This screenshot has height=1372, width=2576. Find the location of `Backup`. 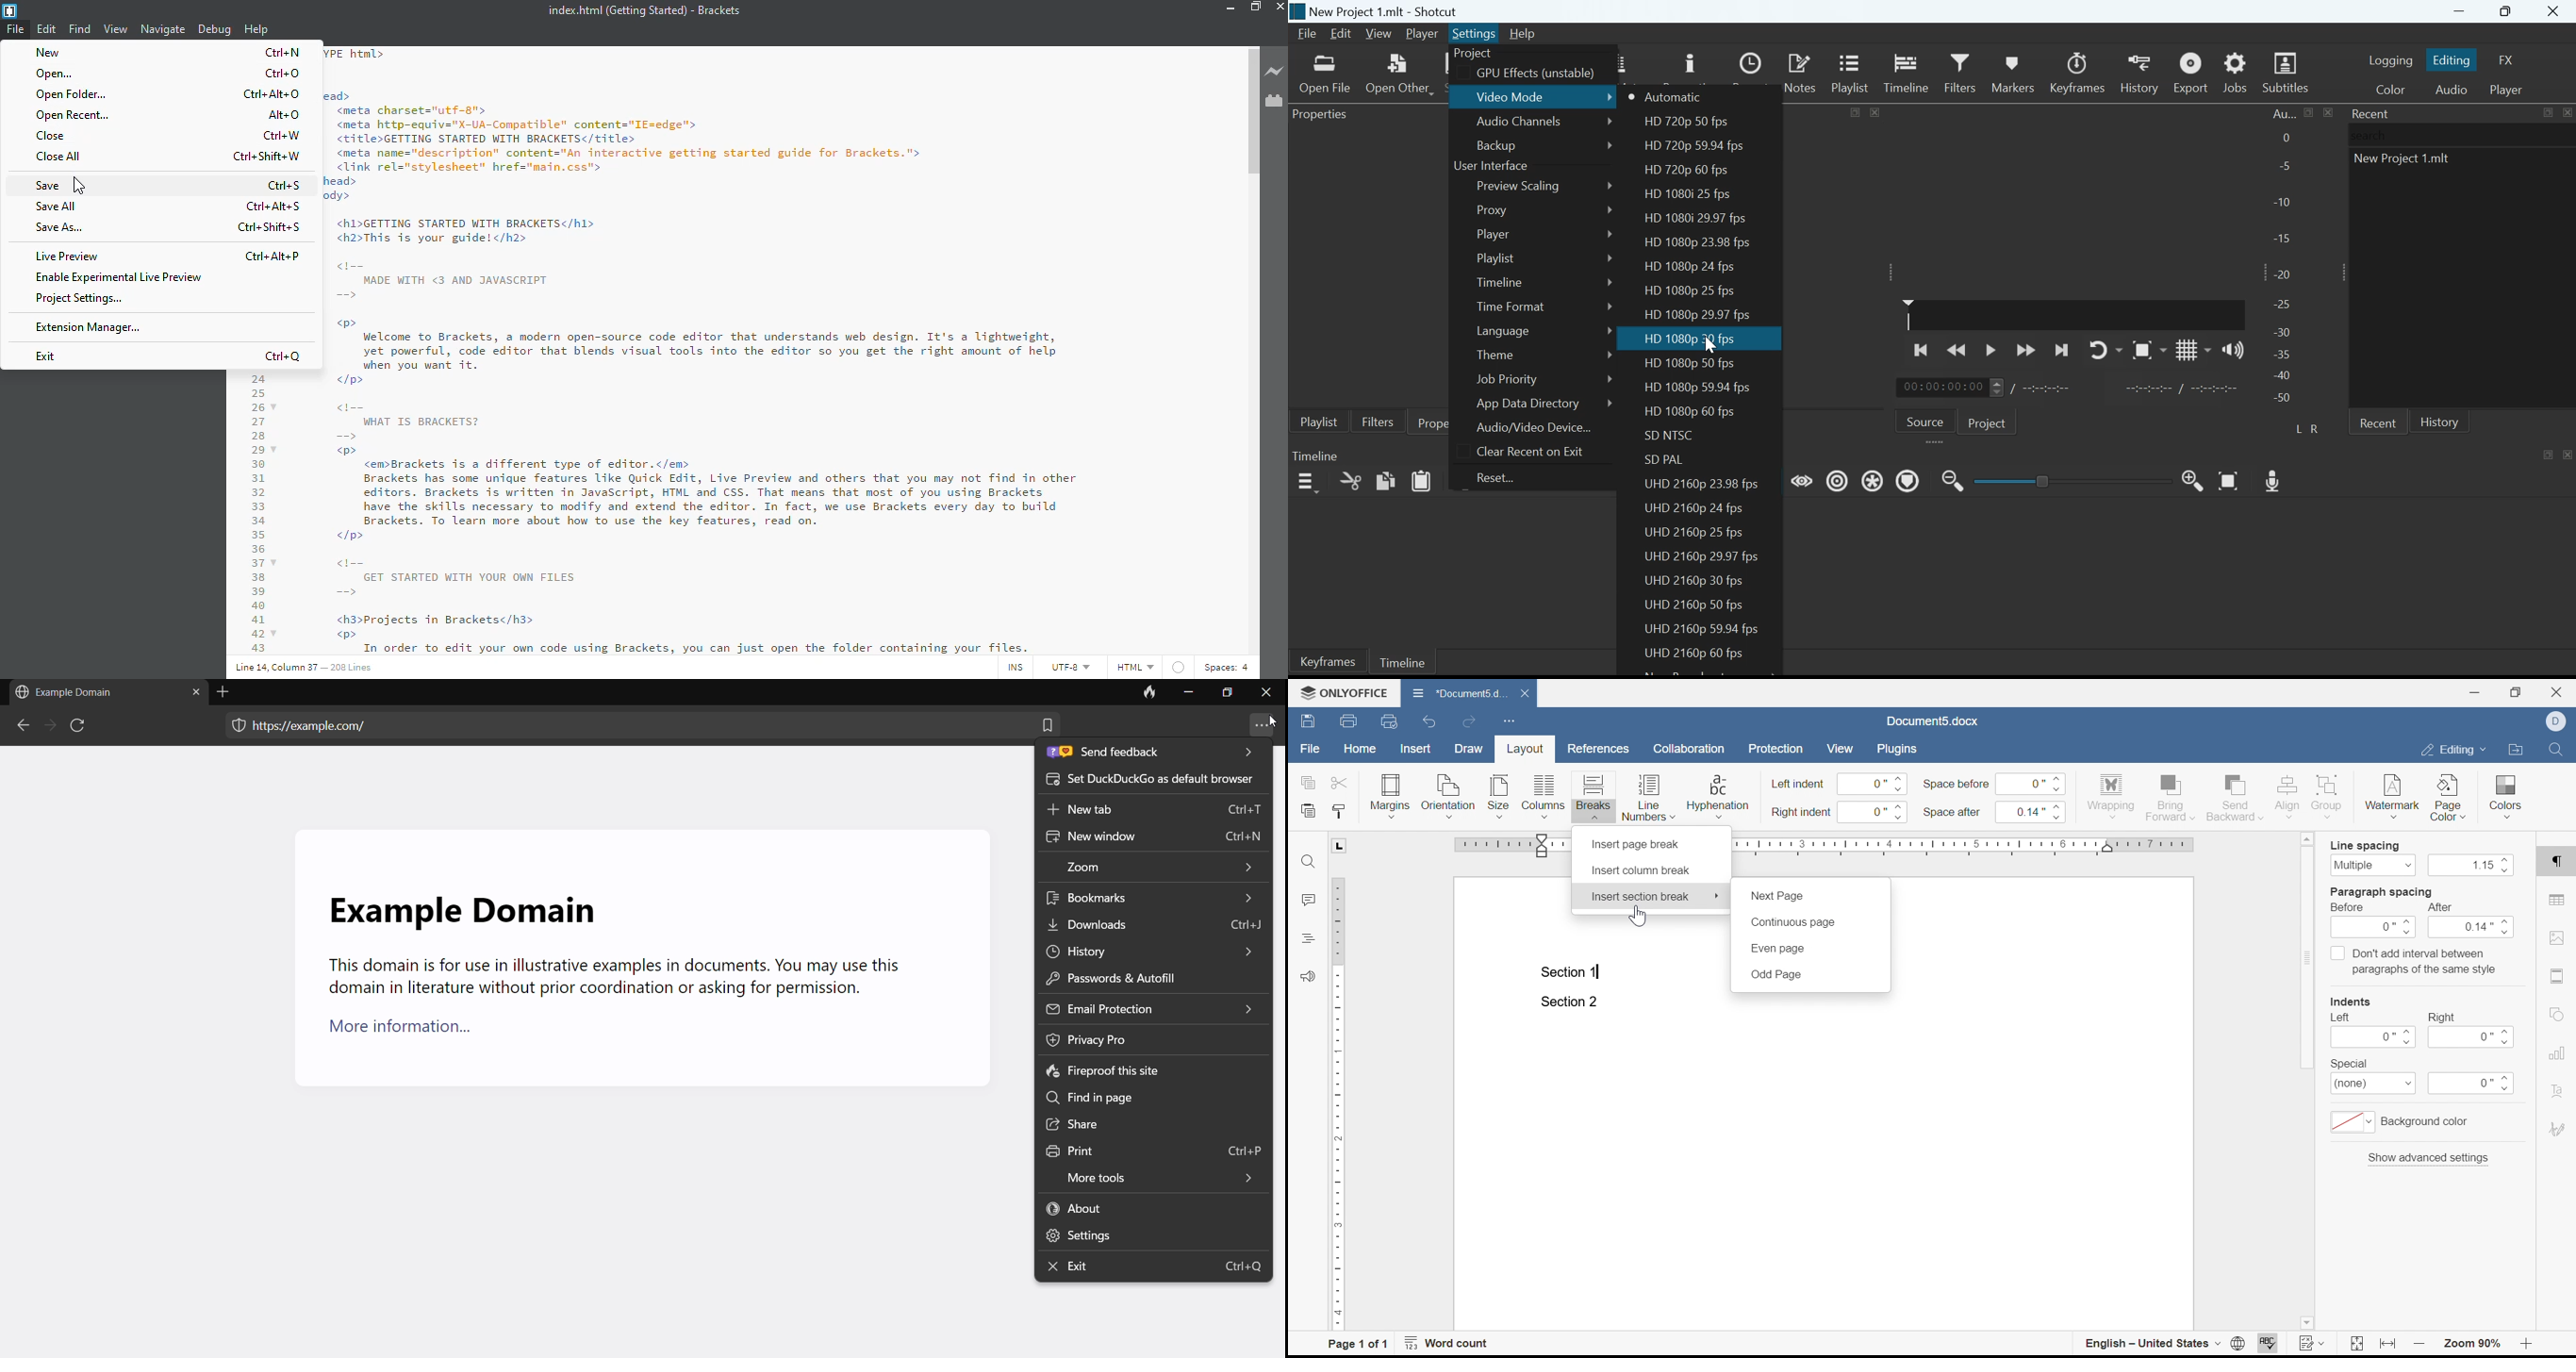

Backup is located at coordinates (1496, 145).